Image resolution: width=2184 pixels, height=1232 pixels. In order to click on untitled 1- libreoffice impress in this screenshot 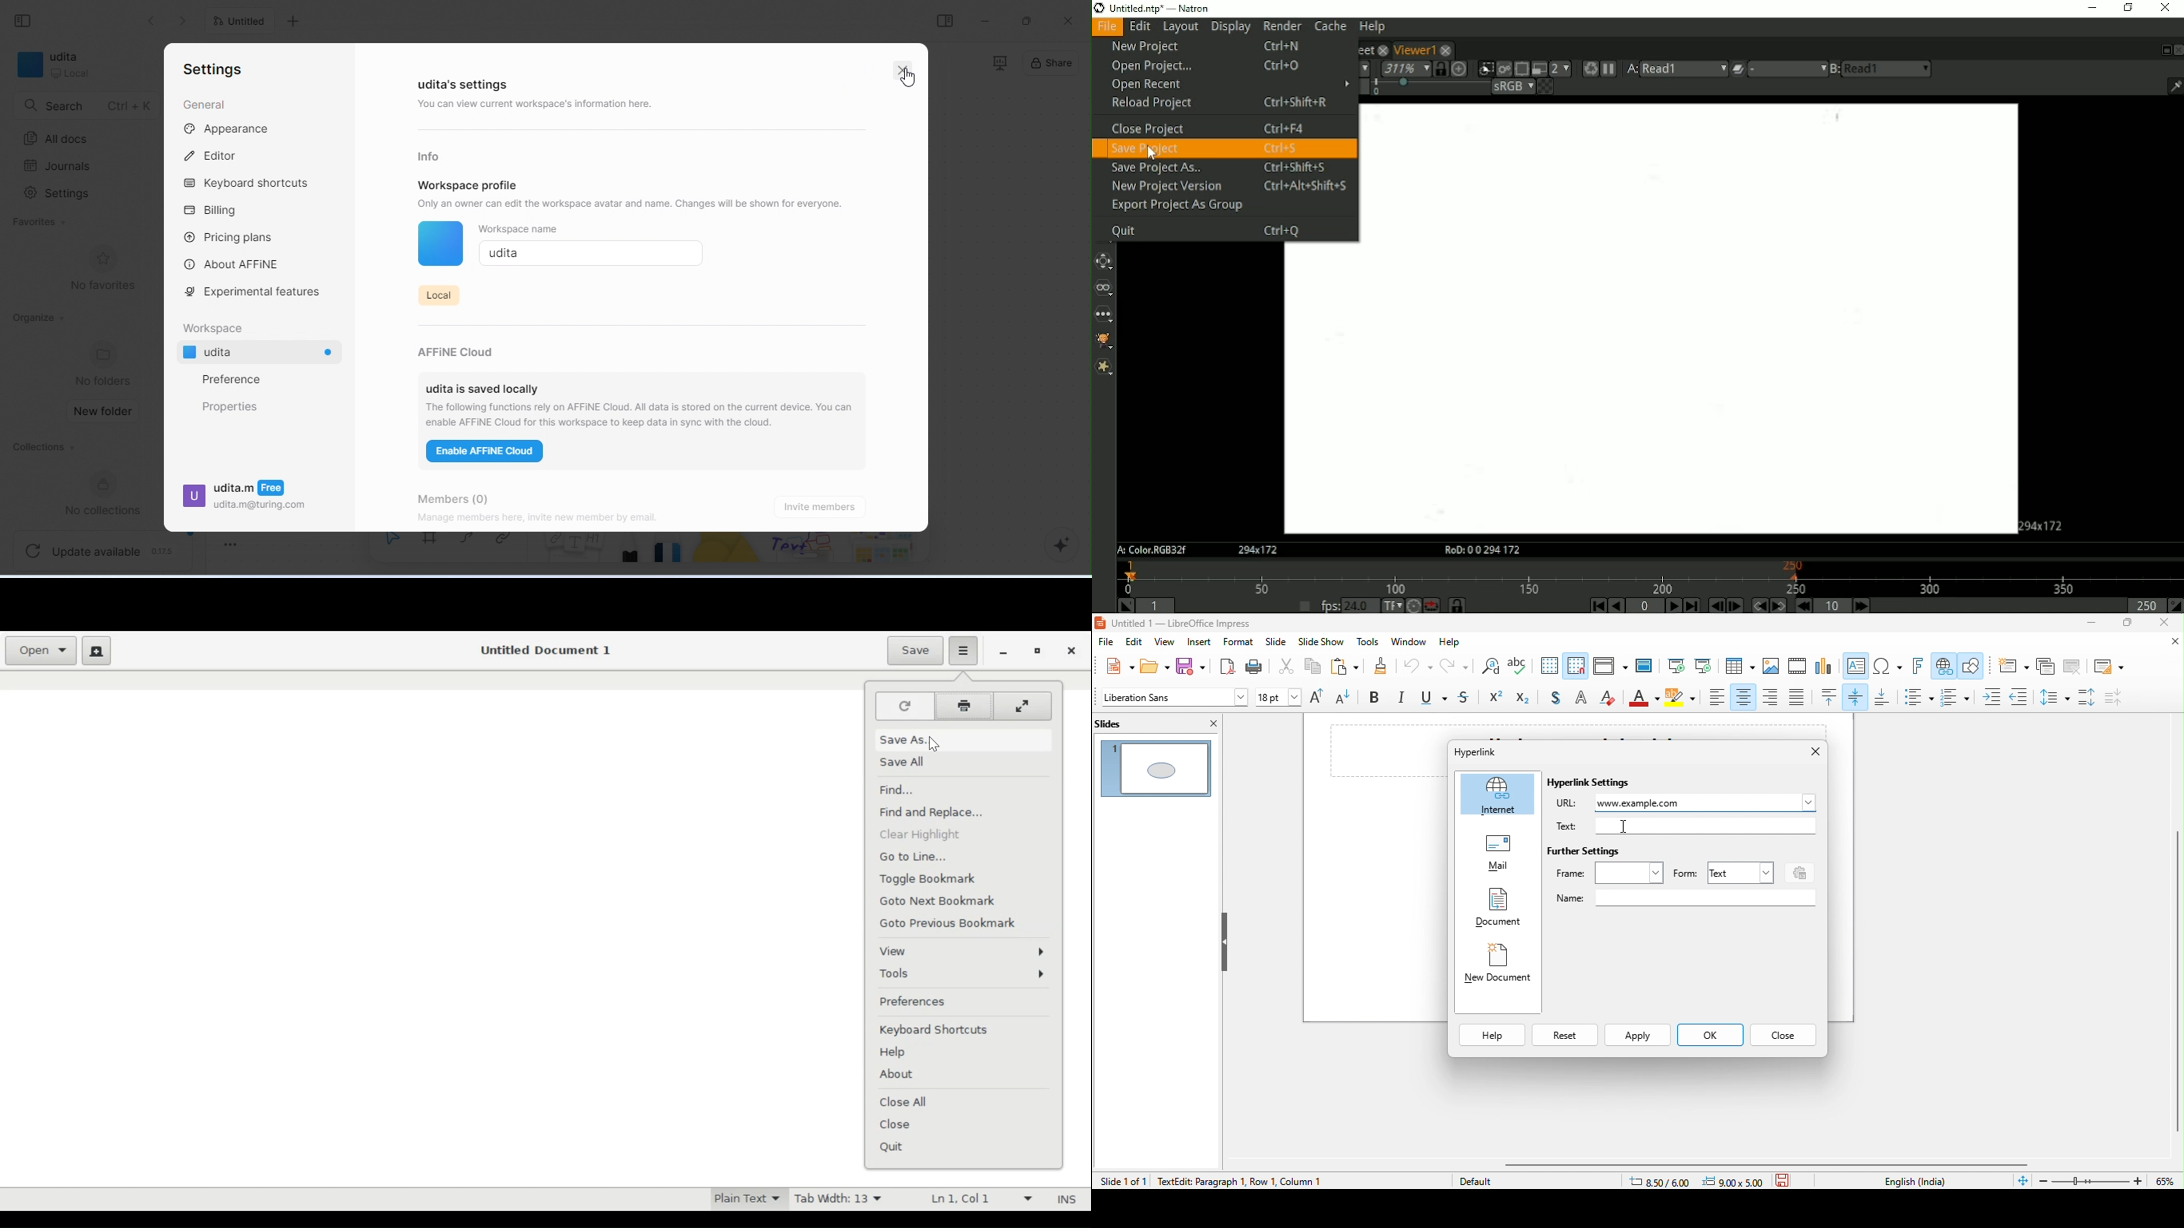, I will do `click(1190, 624)`.